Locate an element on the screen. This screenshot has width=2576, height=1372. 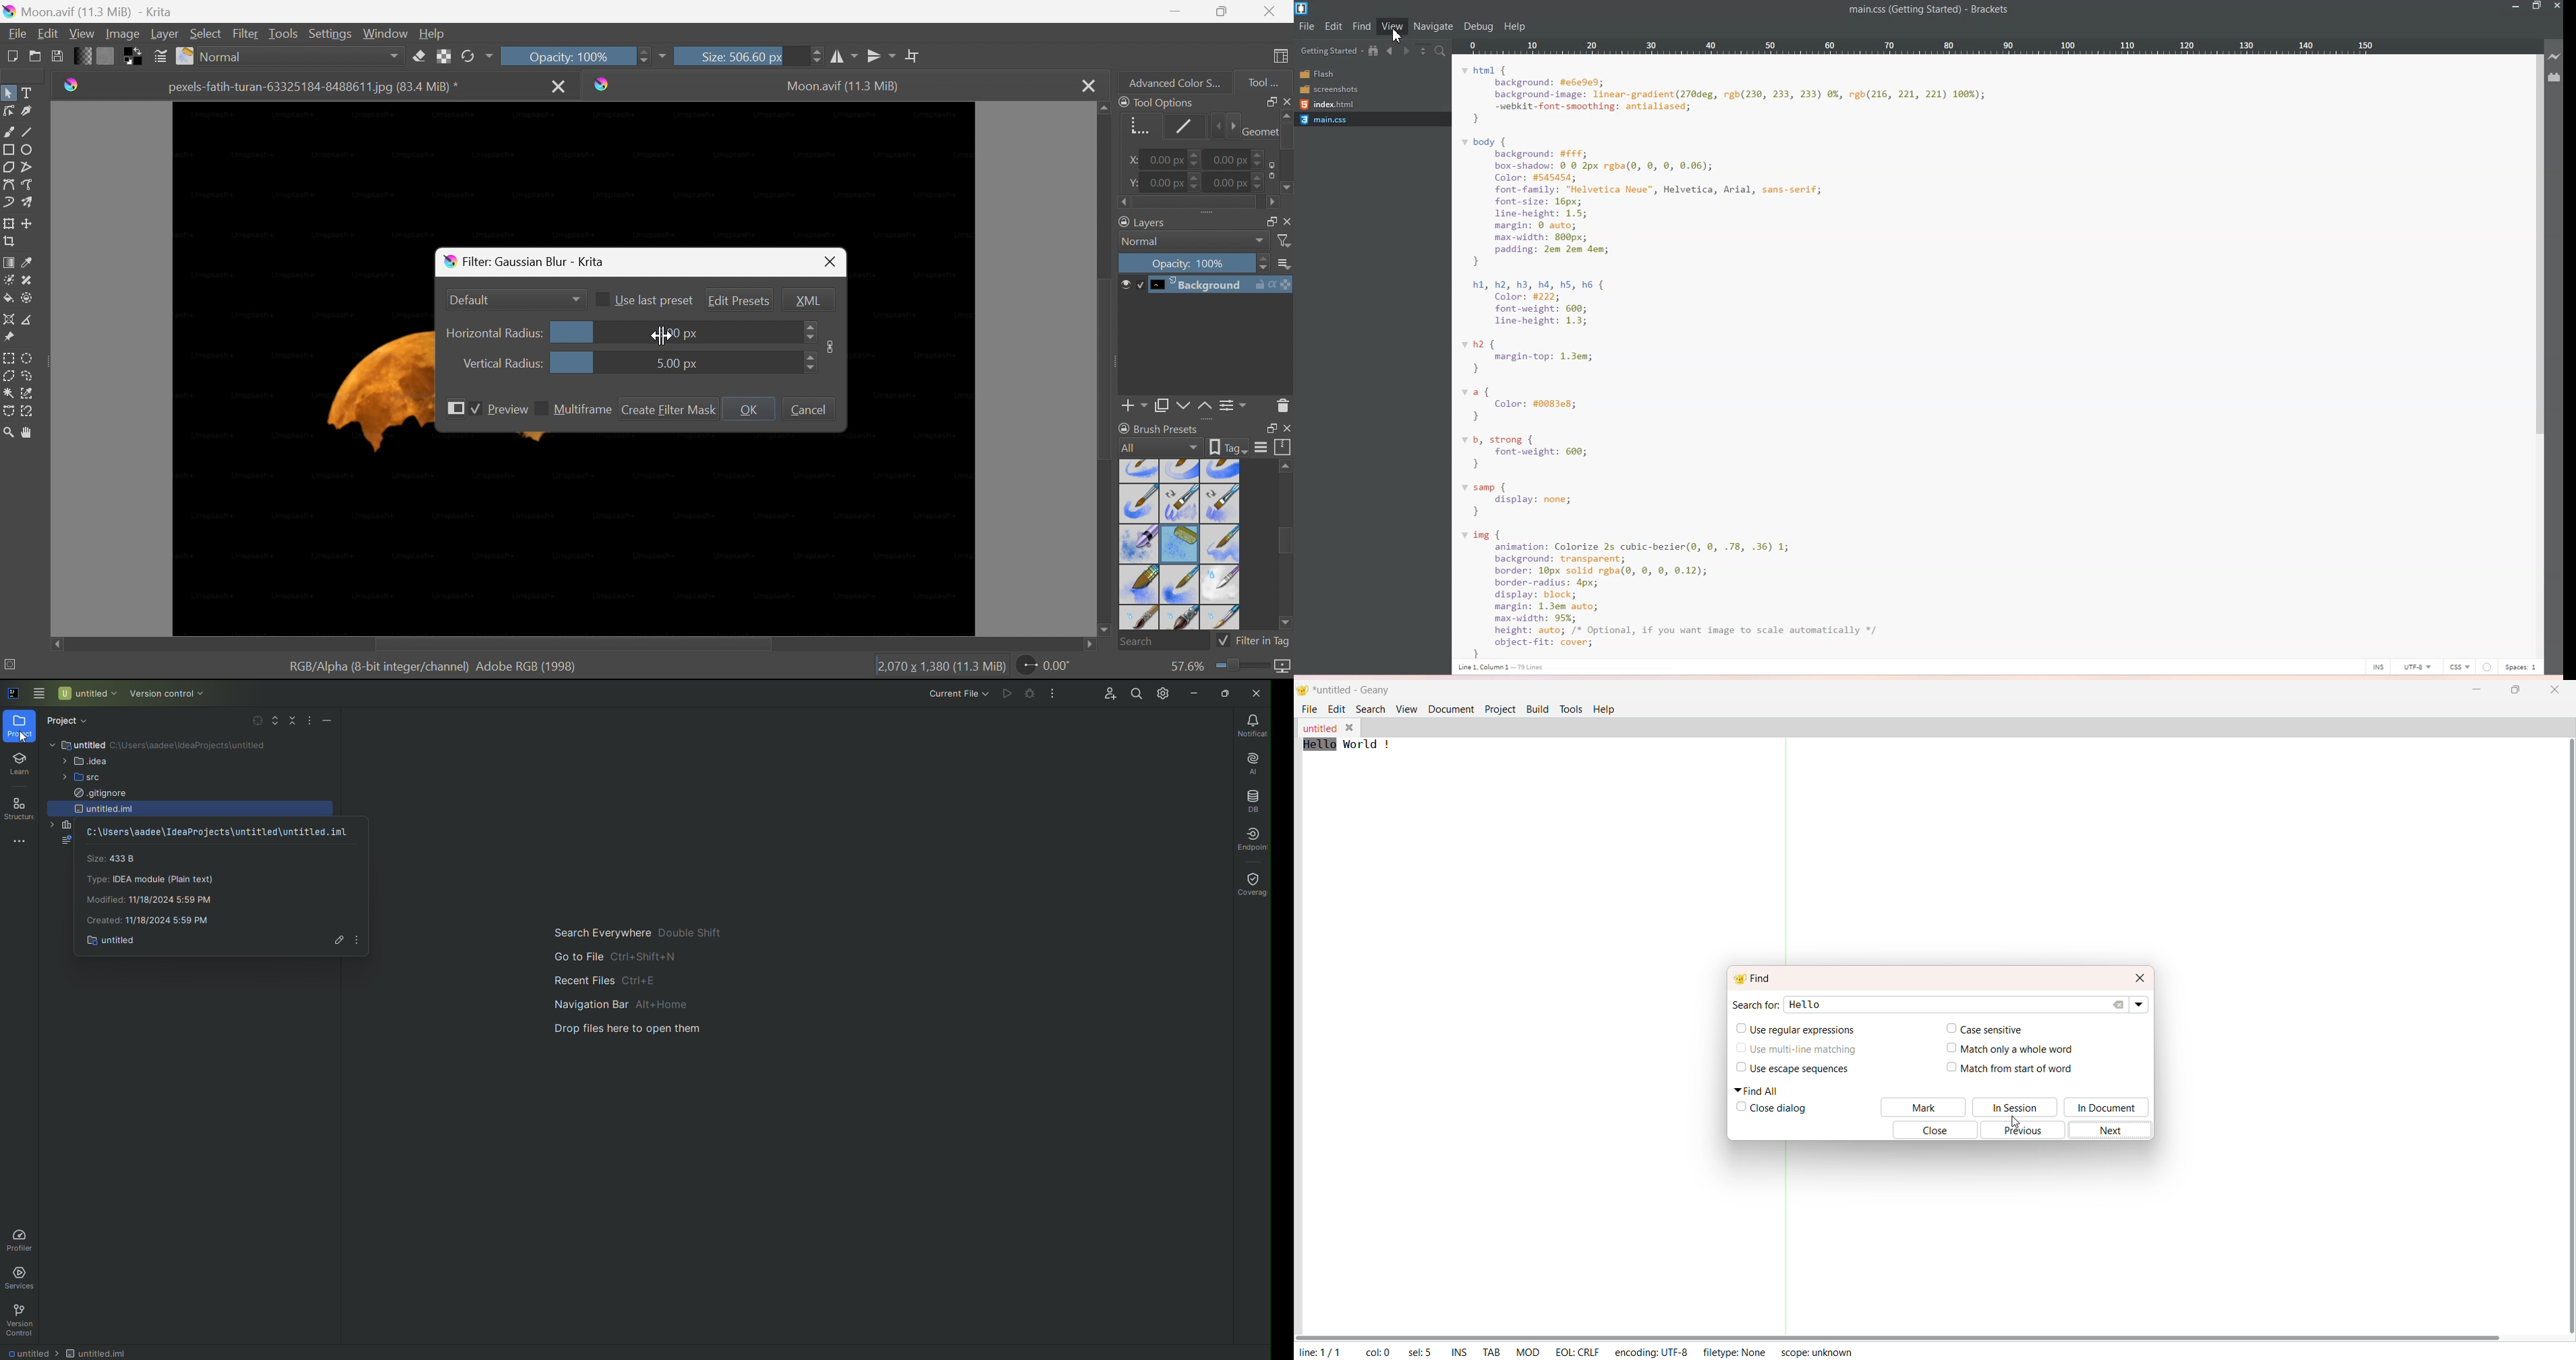
Scroll right is located at coordinates (1092, 646).